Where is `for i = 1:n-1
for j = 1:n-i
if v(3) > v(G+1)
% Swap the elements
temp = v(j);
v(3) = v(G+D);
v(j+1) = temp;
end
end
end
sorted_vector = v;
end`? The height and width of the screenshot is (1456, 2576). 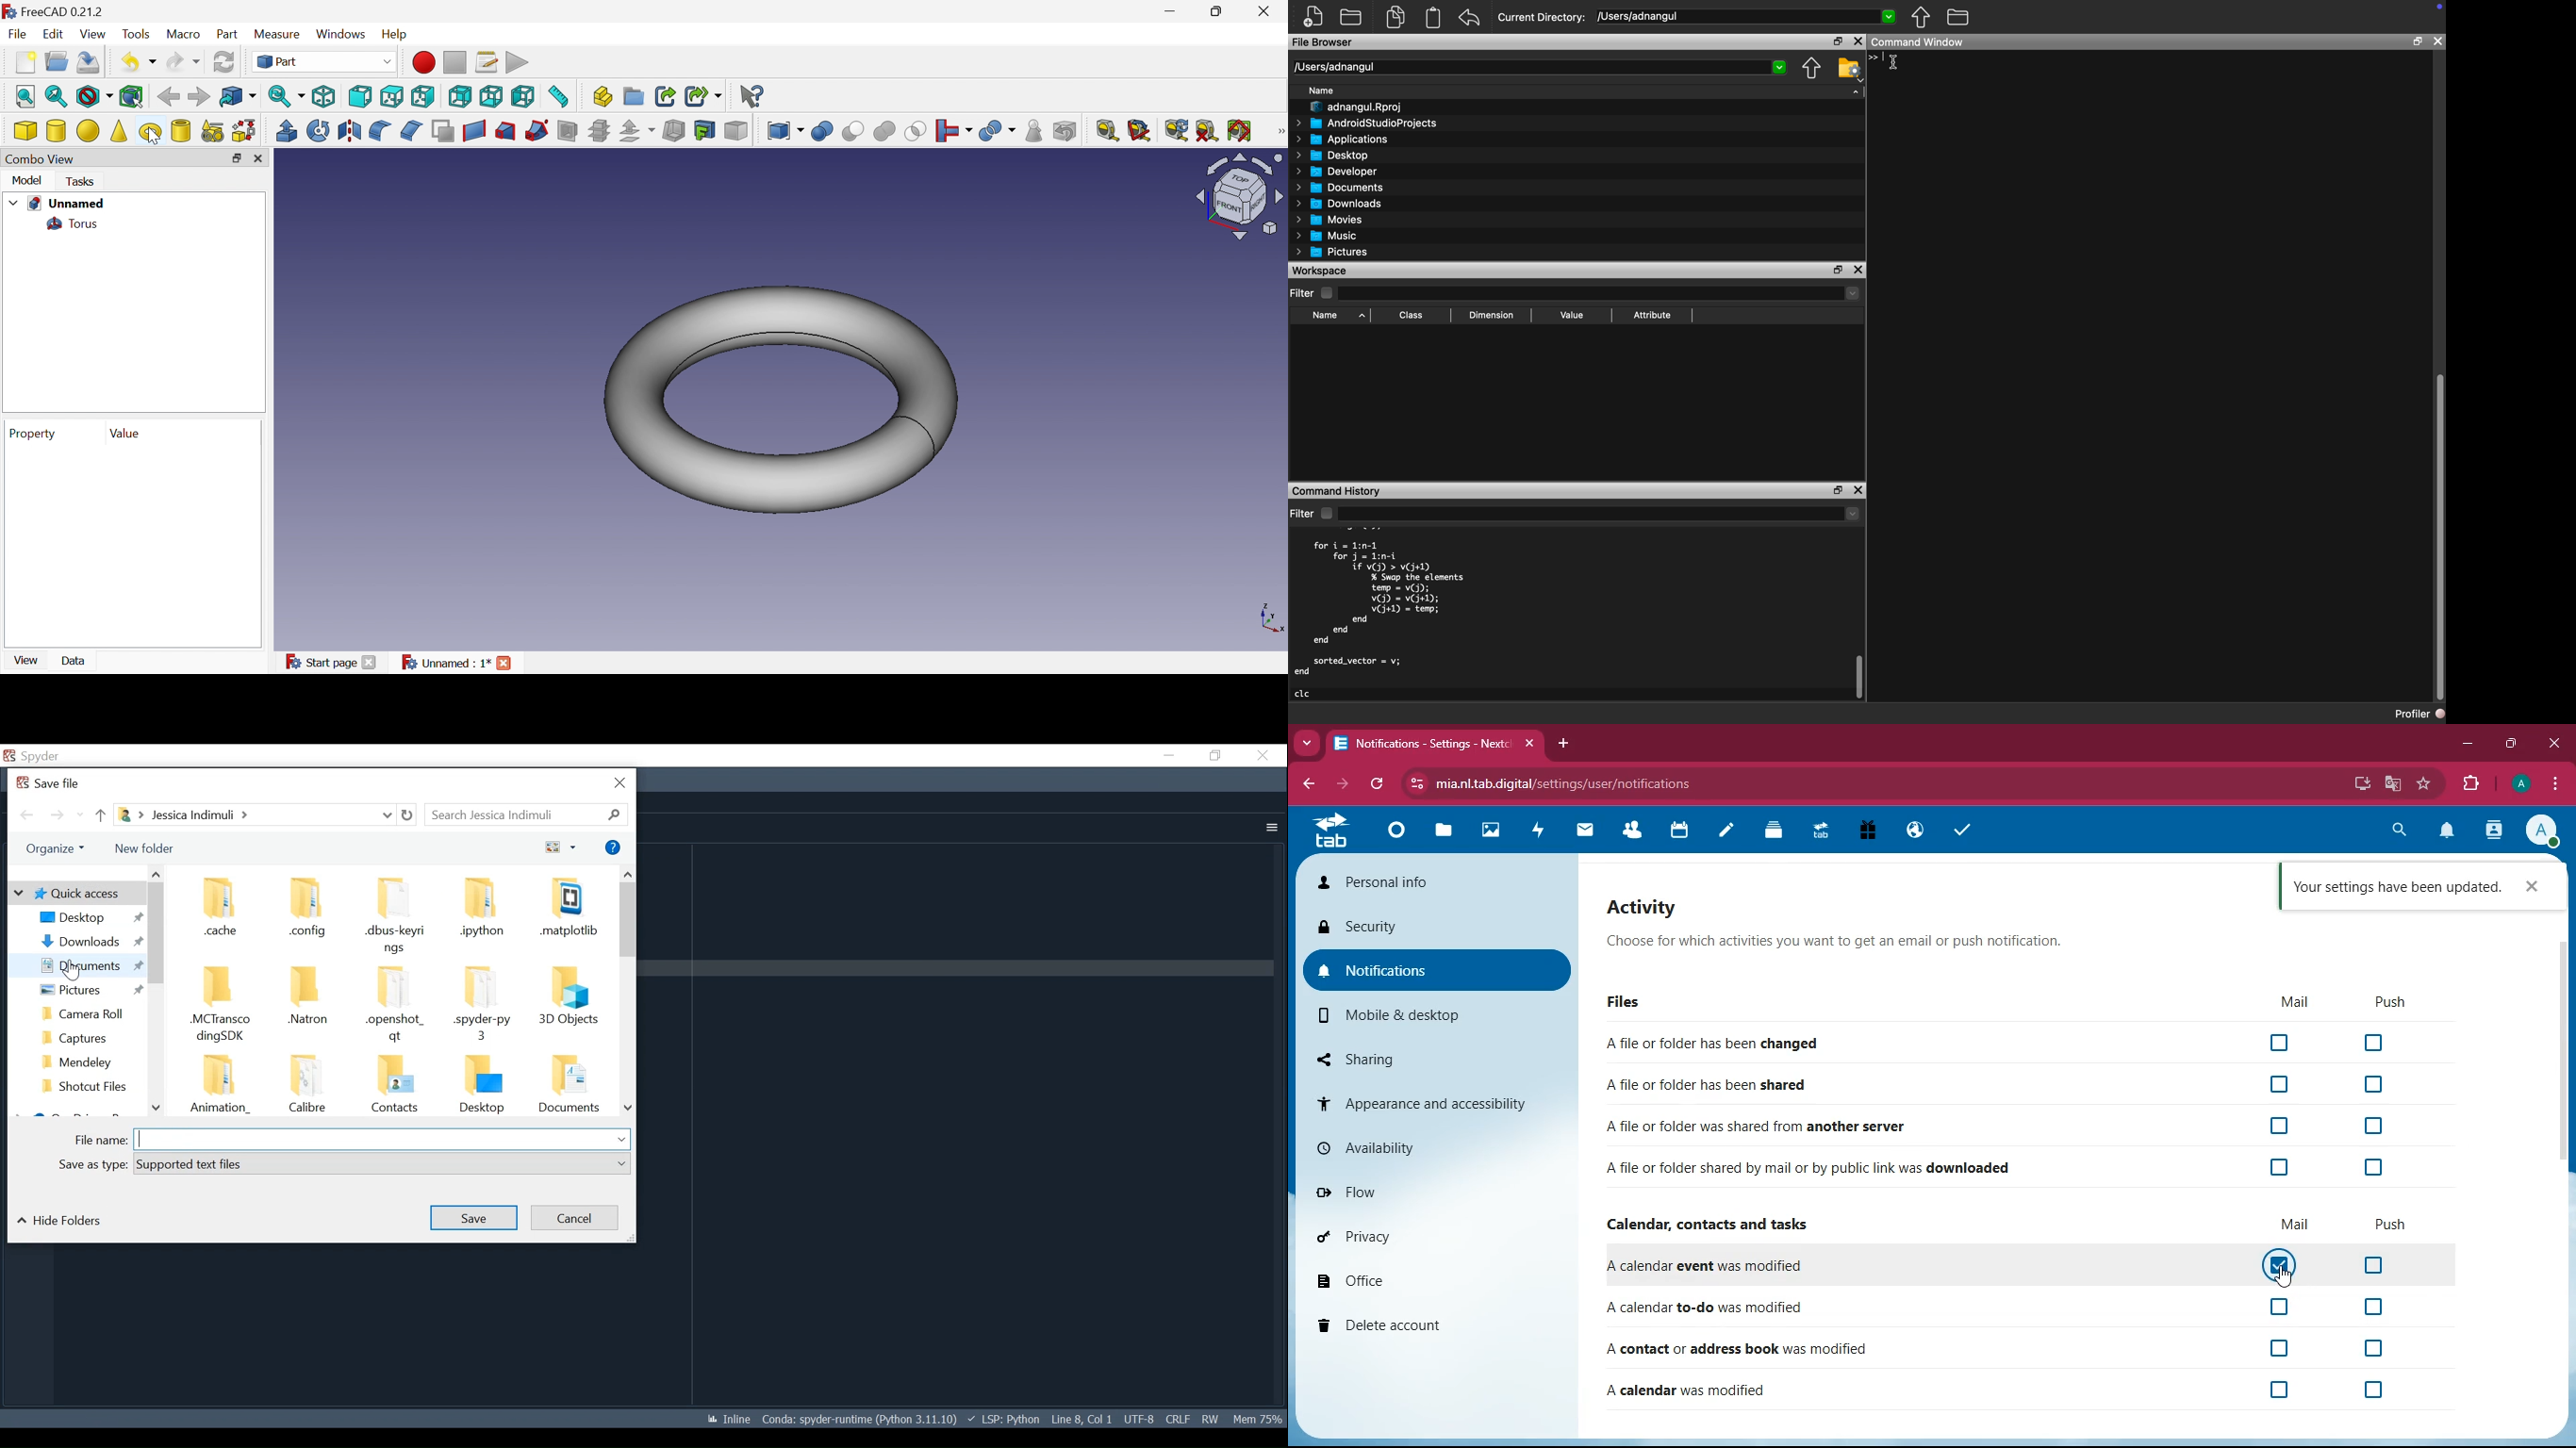 for i = 1:n-1
for j = 1:n-i
if v(3) > v(G+1)
% Swap the elements
temp = v(j);
v(3) = v(G+D);
v(j+1) = temp;
end
end
end
sorted_vector = v;
end is located at coordinates (1381, 608).